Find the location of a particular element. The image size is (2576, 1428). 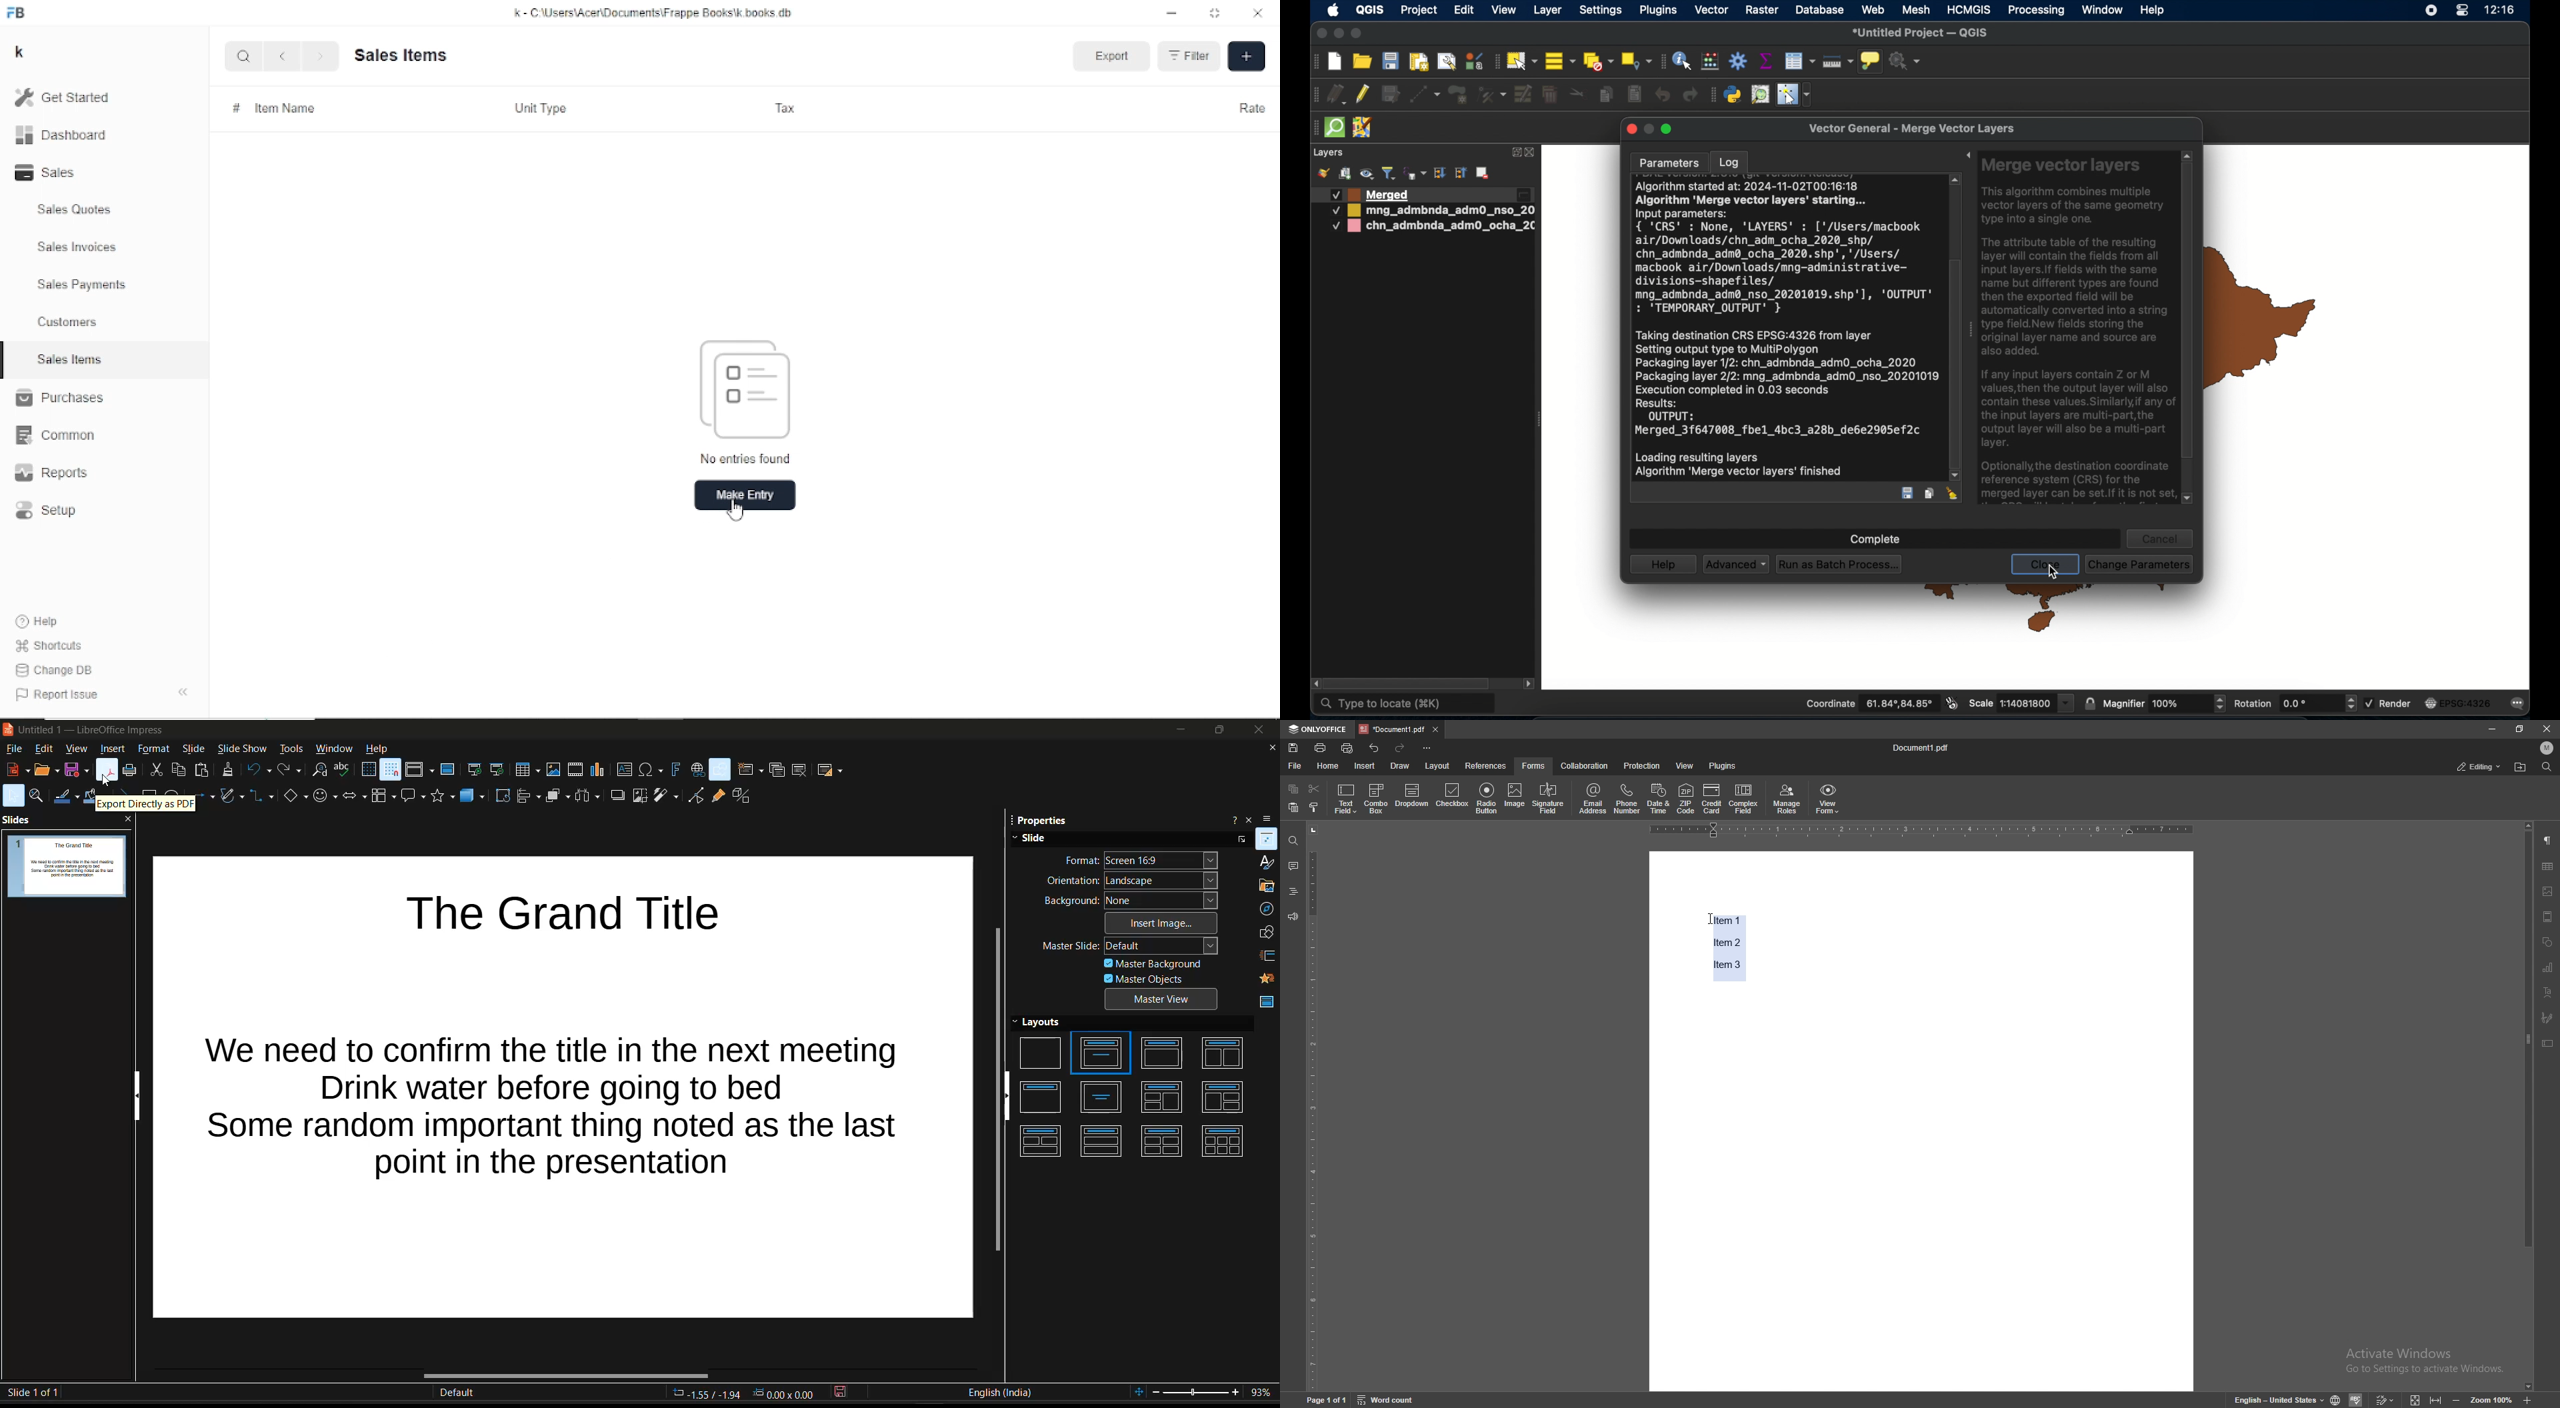

# is located at coordinates (235, 108).